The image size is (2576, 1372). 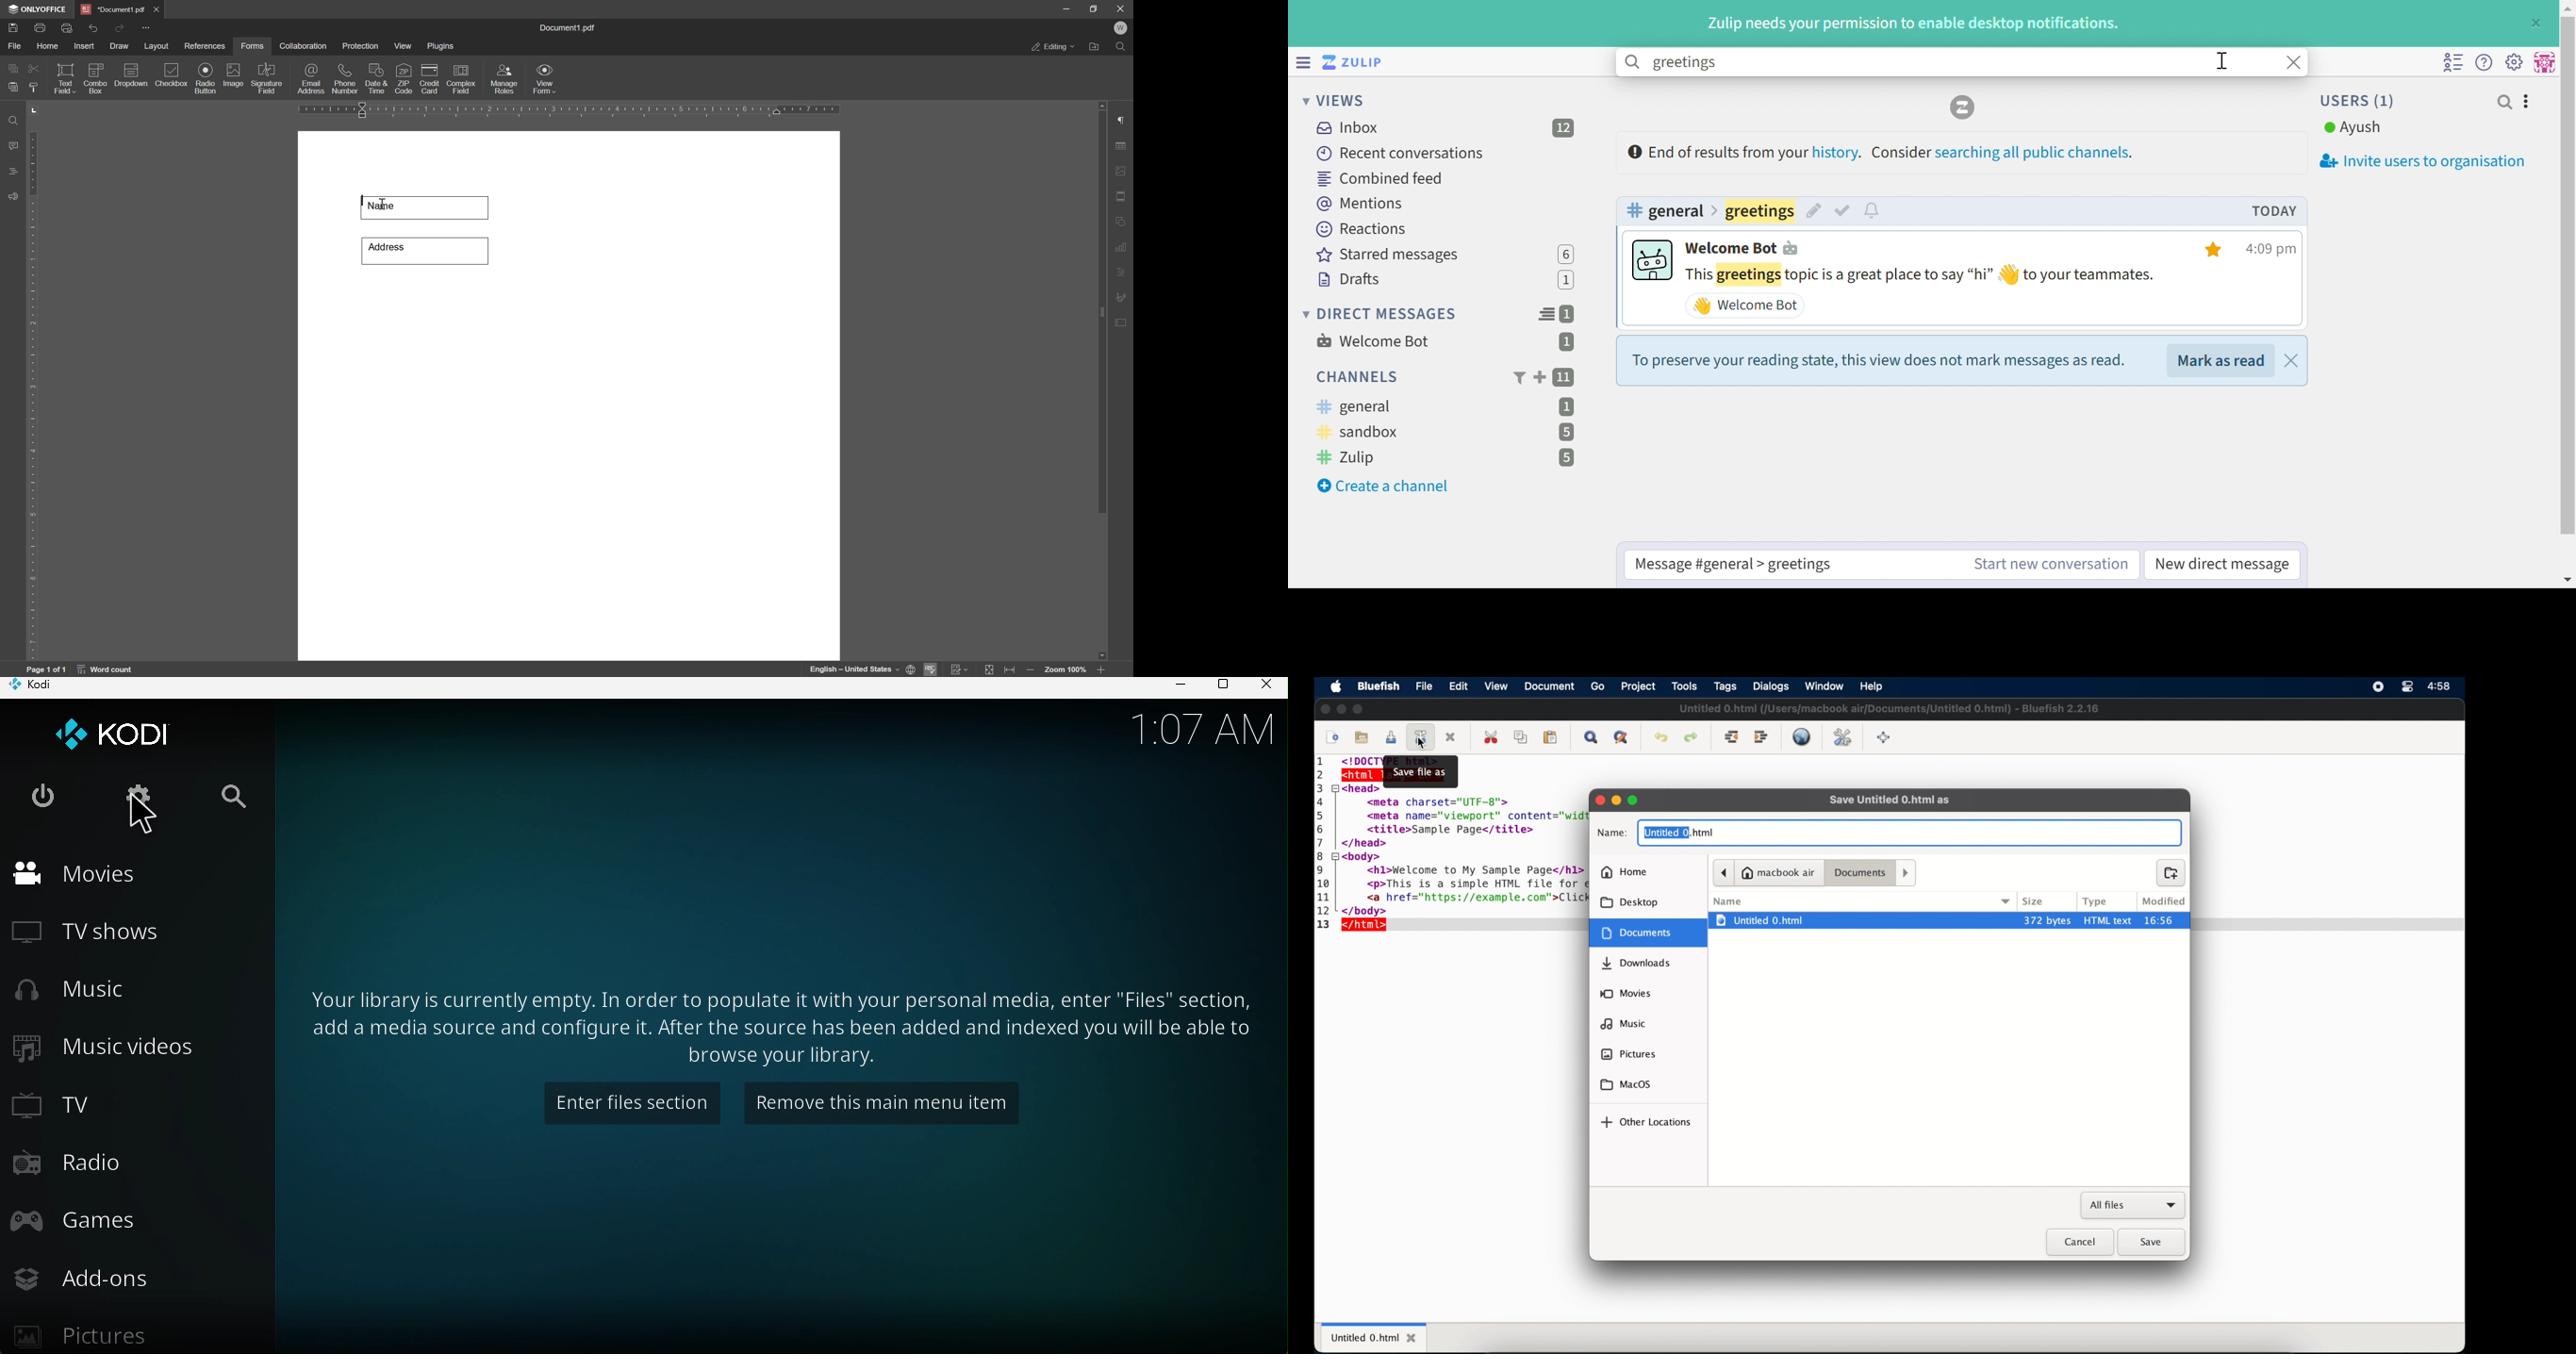 What do you see at coordinates (1592, 737) in the screenshot?
I see `show find bar` at bounding box center [1592, 737].